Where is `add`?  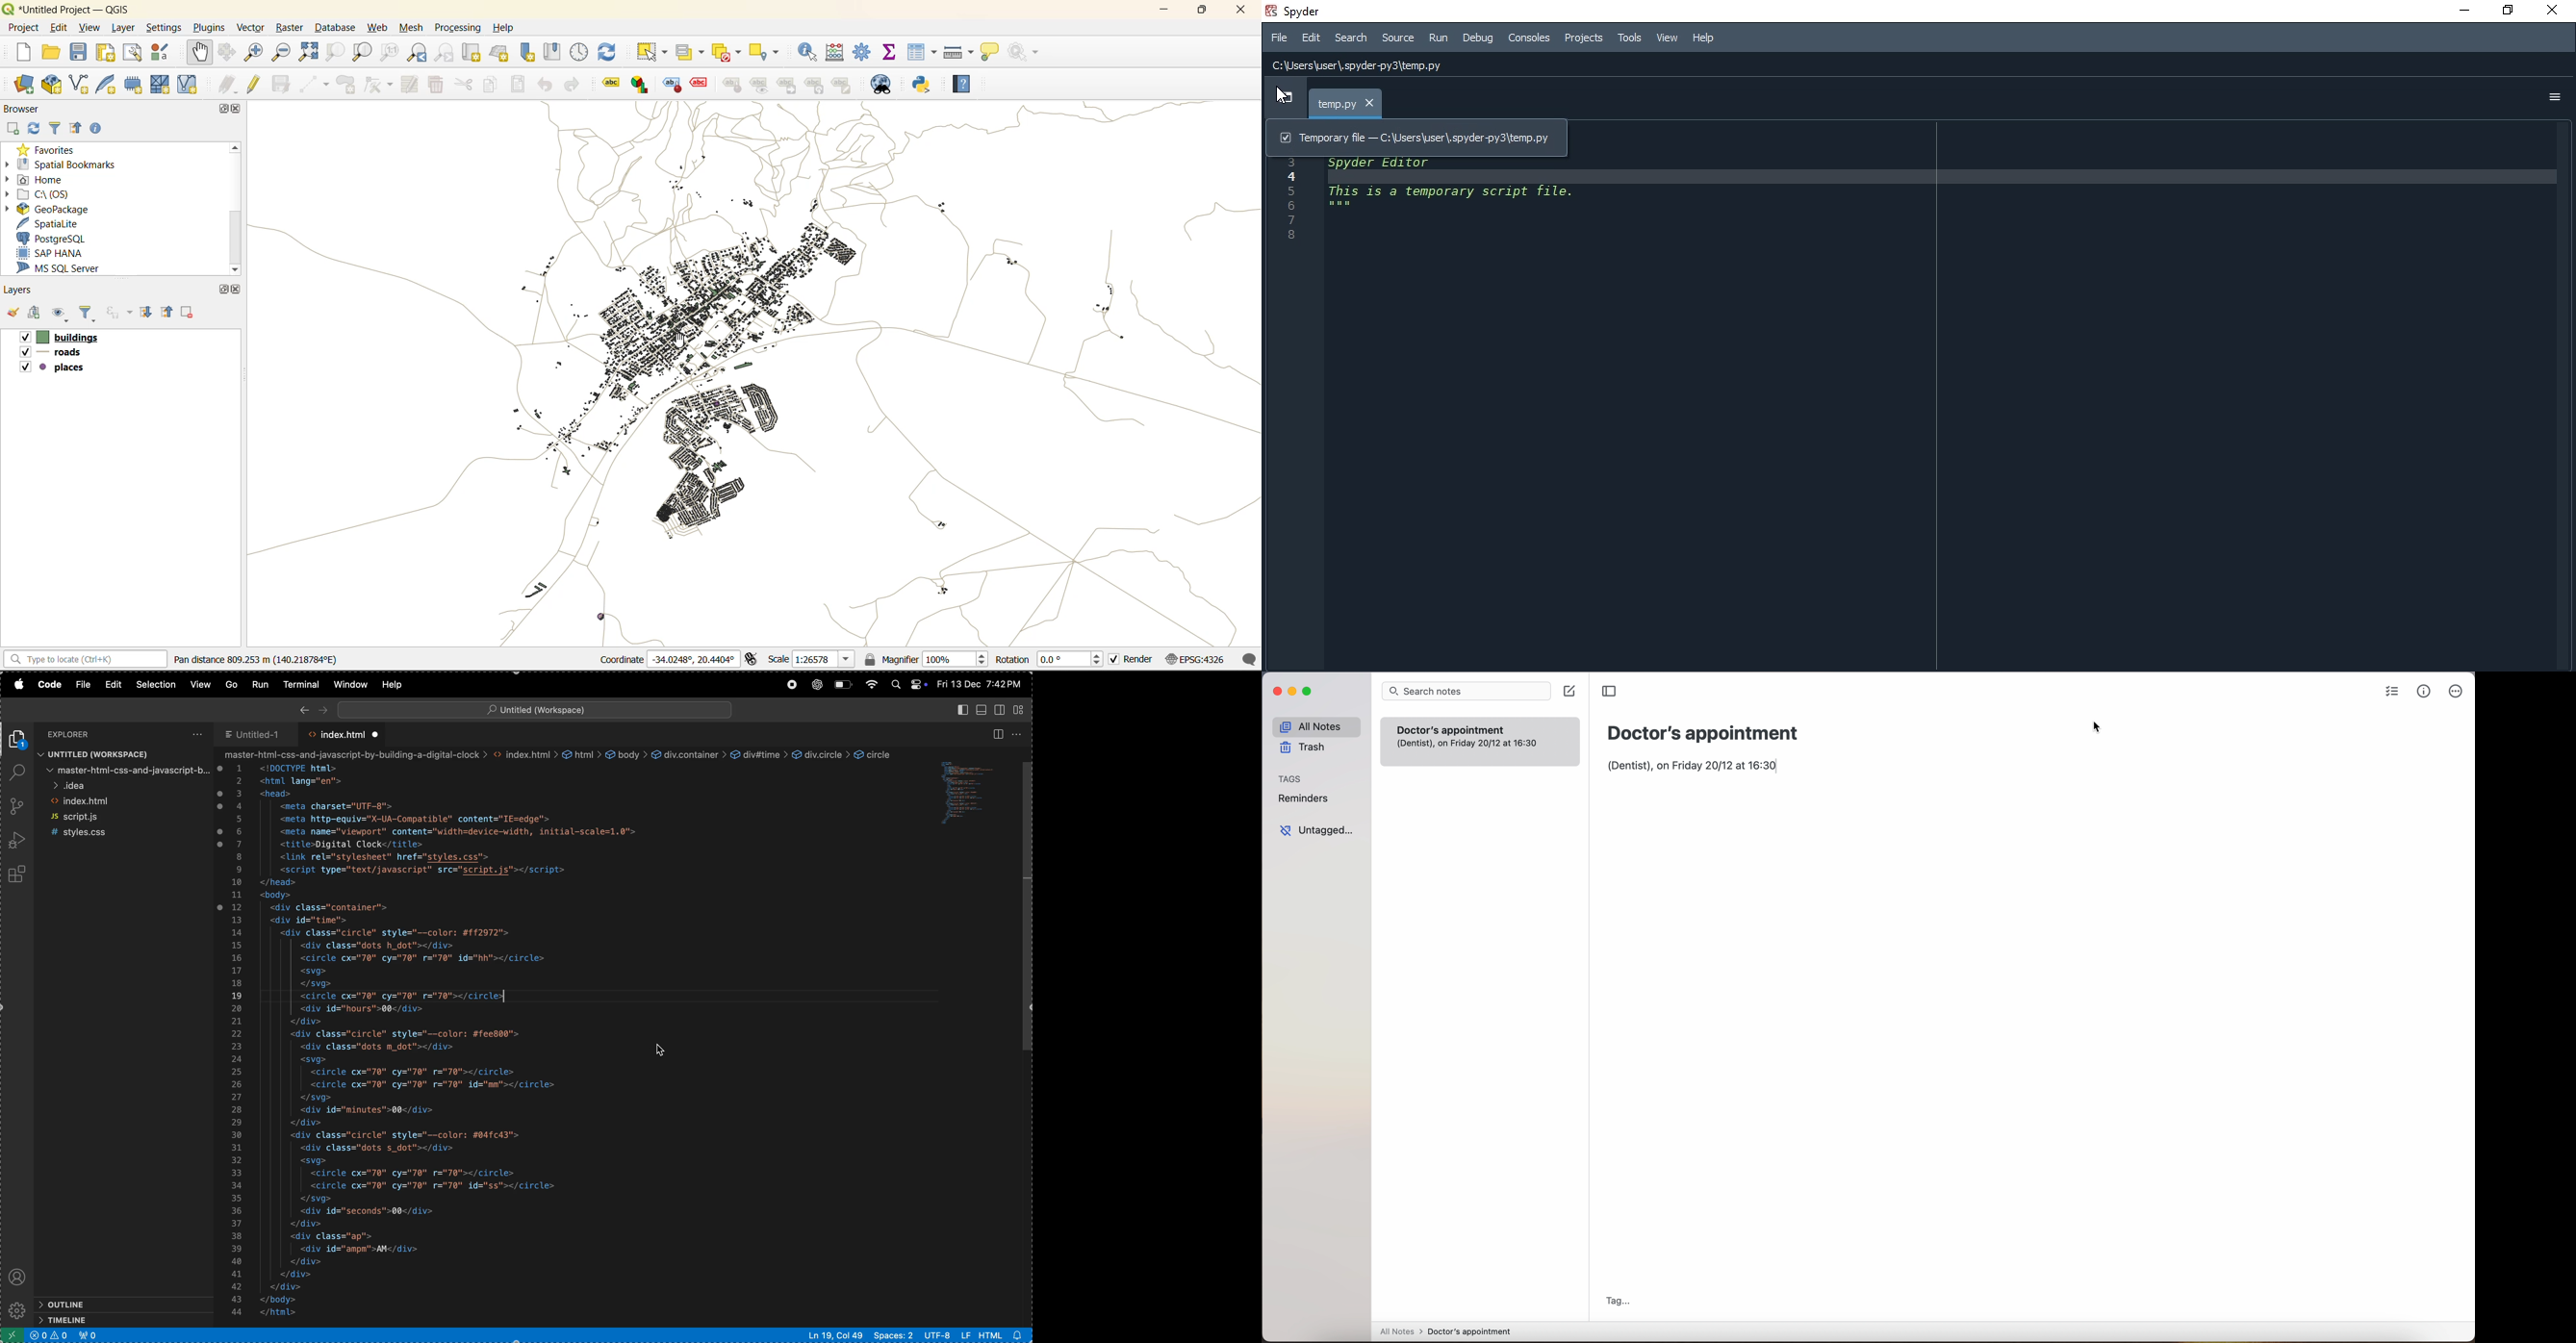 add is located at coordinates (37, 313).